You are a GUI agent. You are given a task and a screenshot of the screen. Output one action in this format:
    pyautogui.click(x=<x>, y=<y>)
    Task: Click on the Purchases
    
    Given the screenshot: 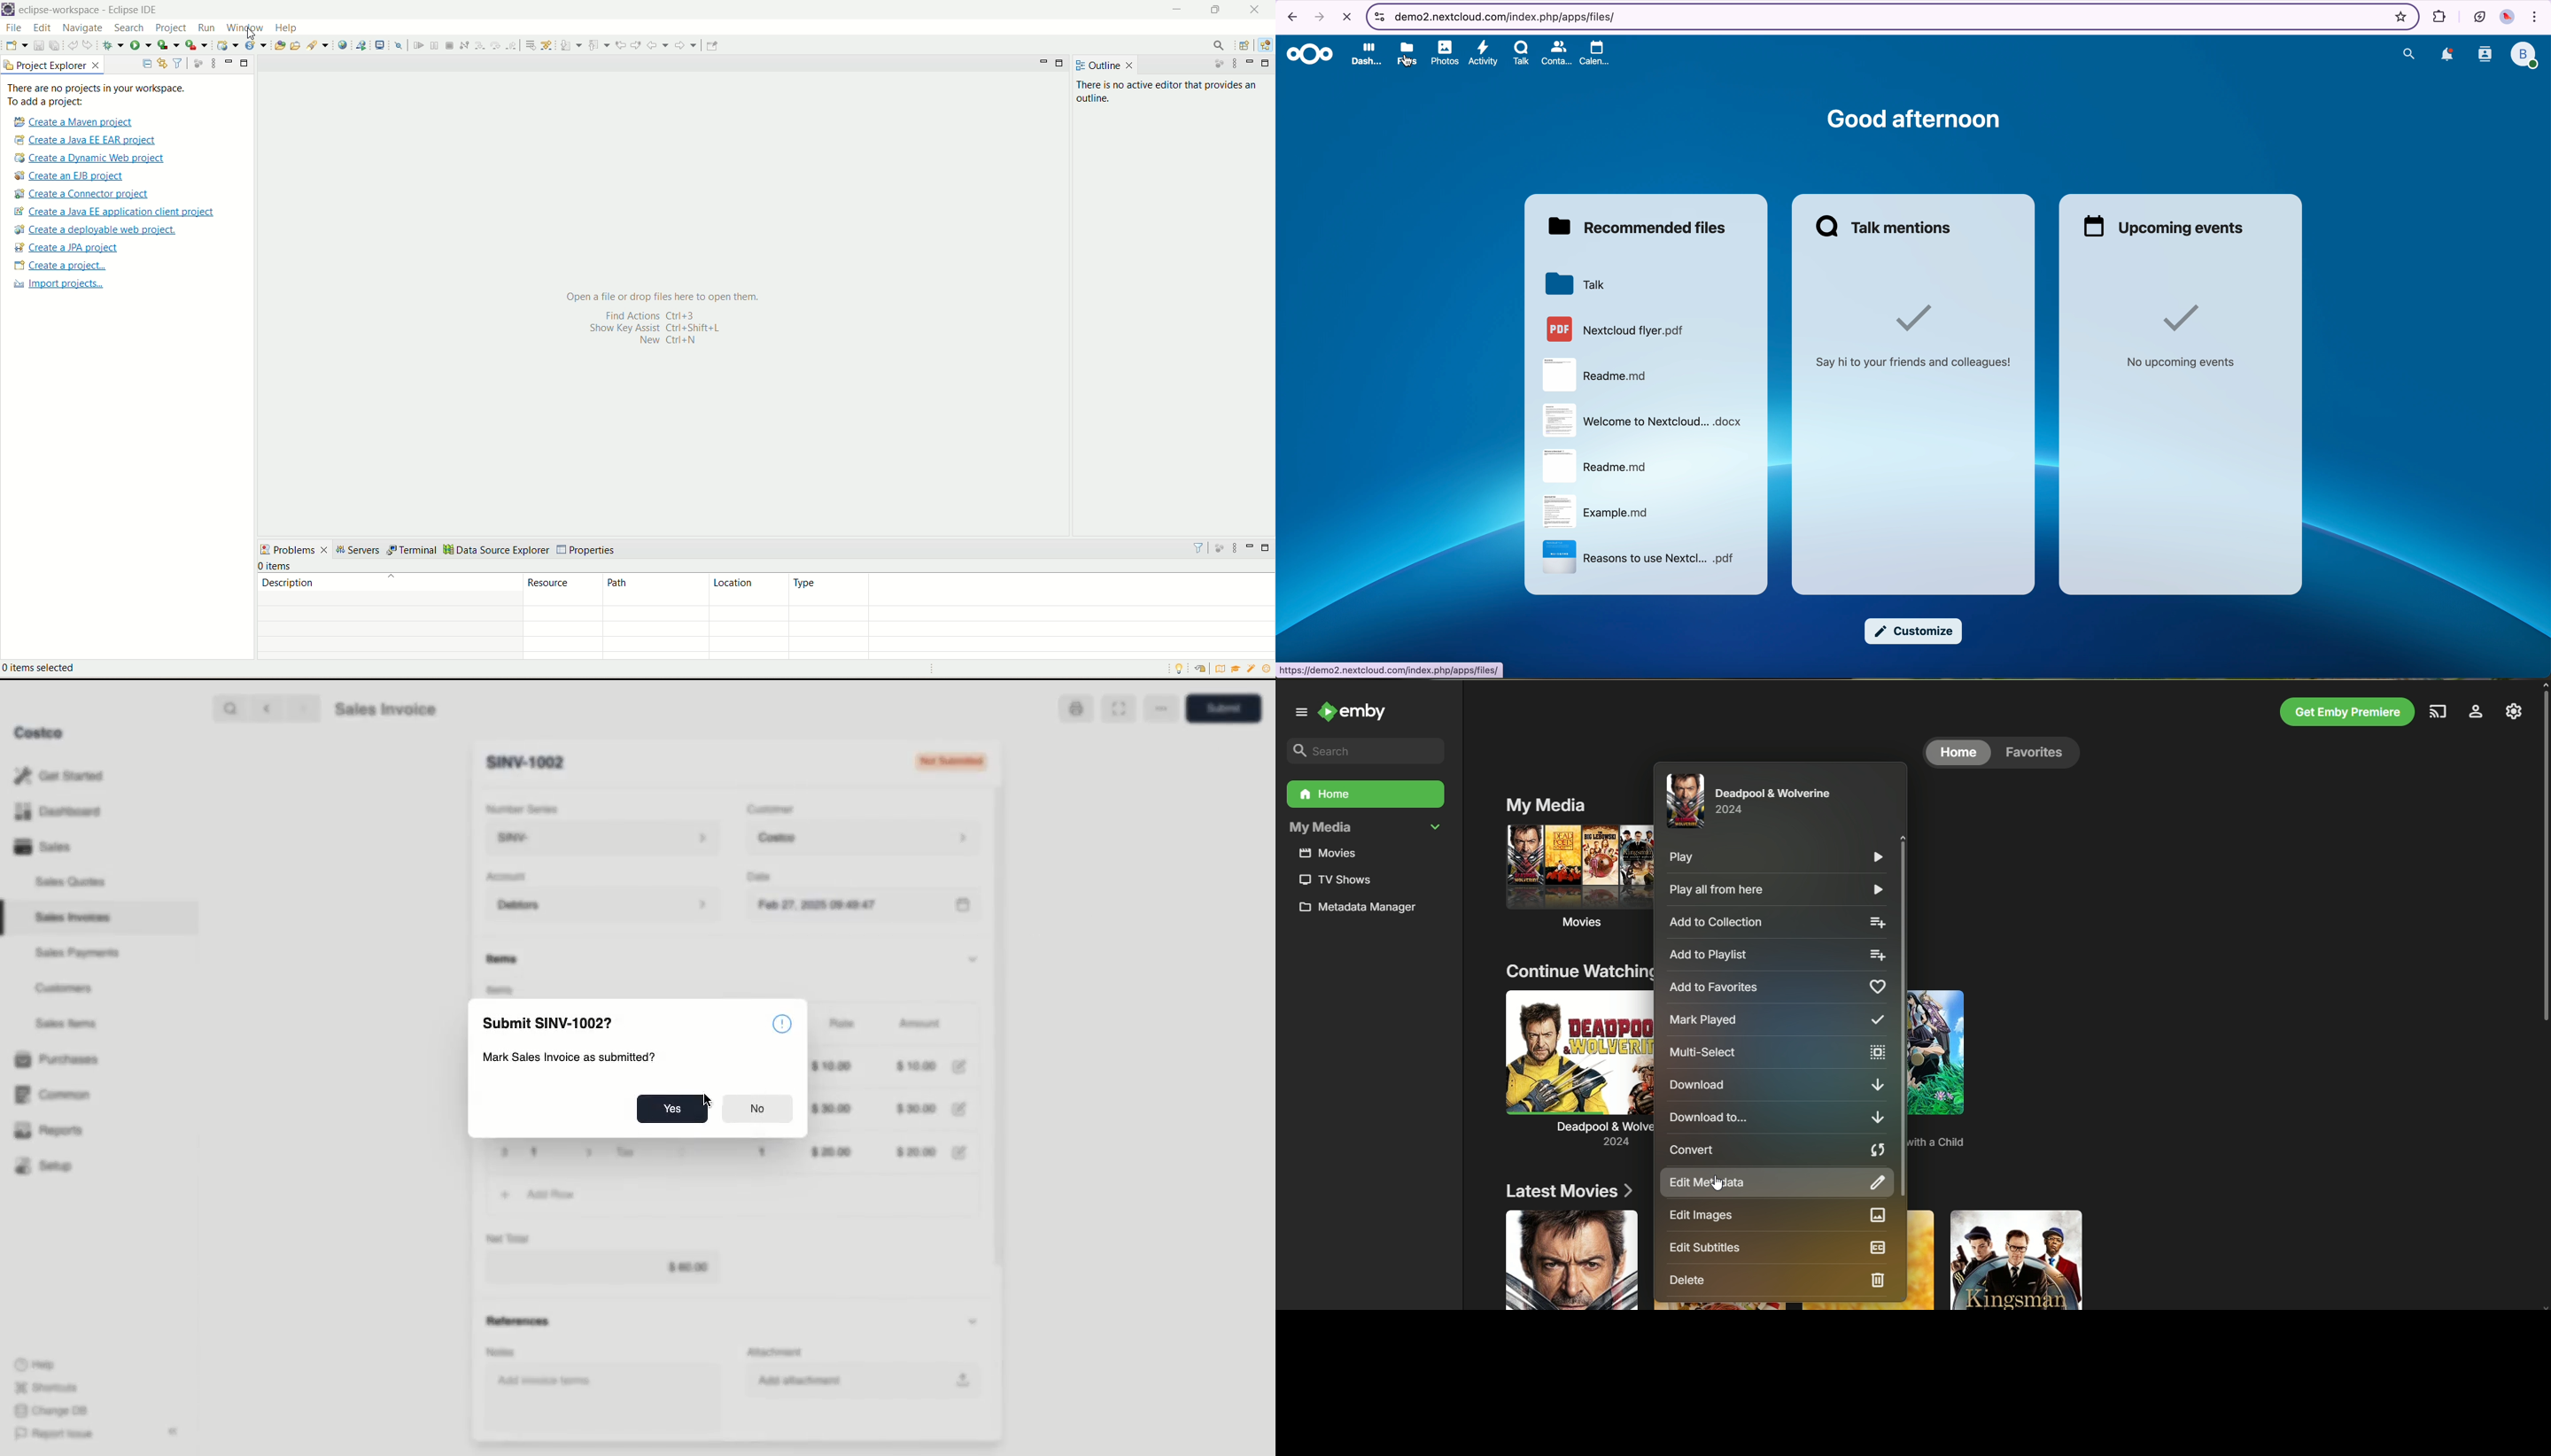 What is the action you would take?
    pyautogui.click(x=58, y=1059)
    